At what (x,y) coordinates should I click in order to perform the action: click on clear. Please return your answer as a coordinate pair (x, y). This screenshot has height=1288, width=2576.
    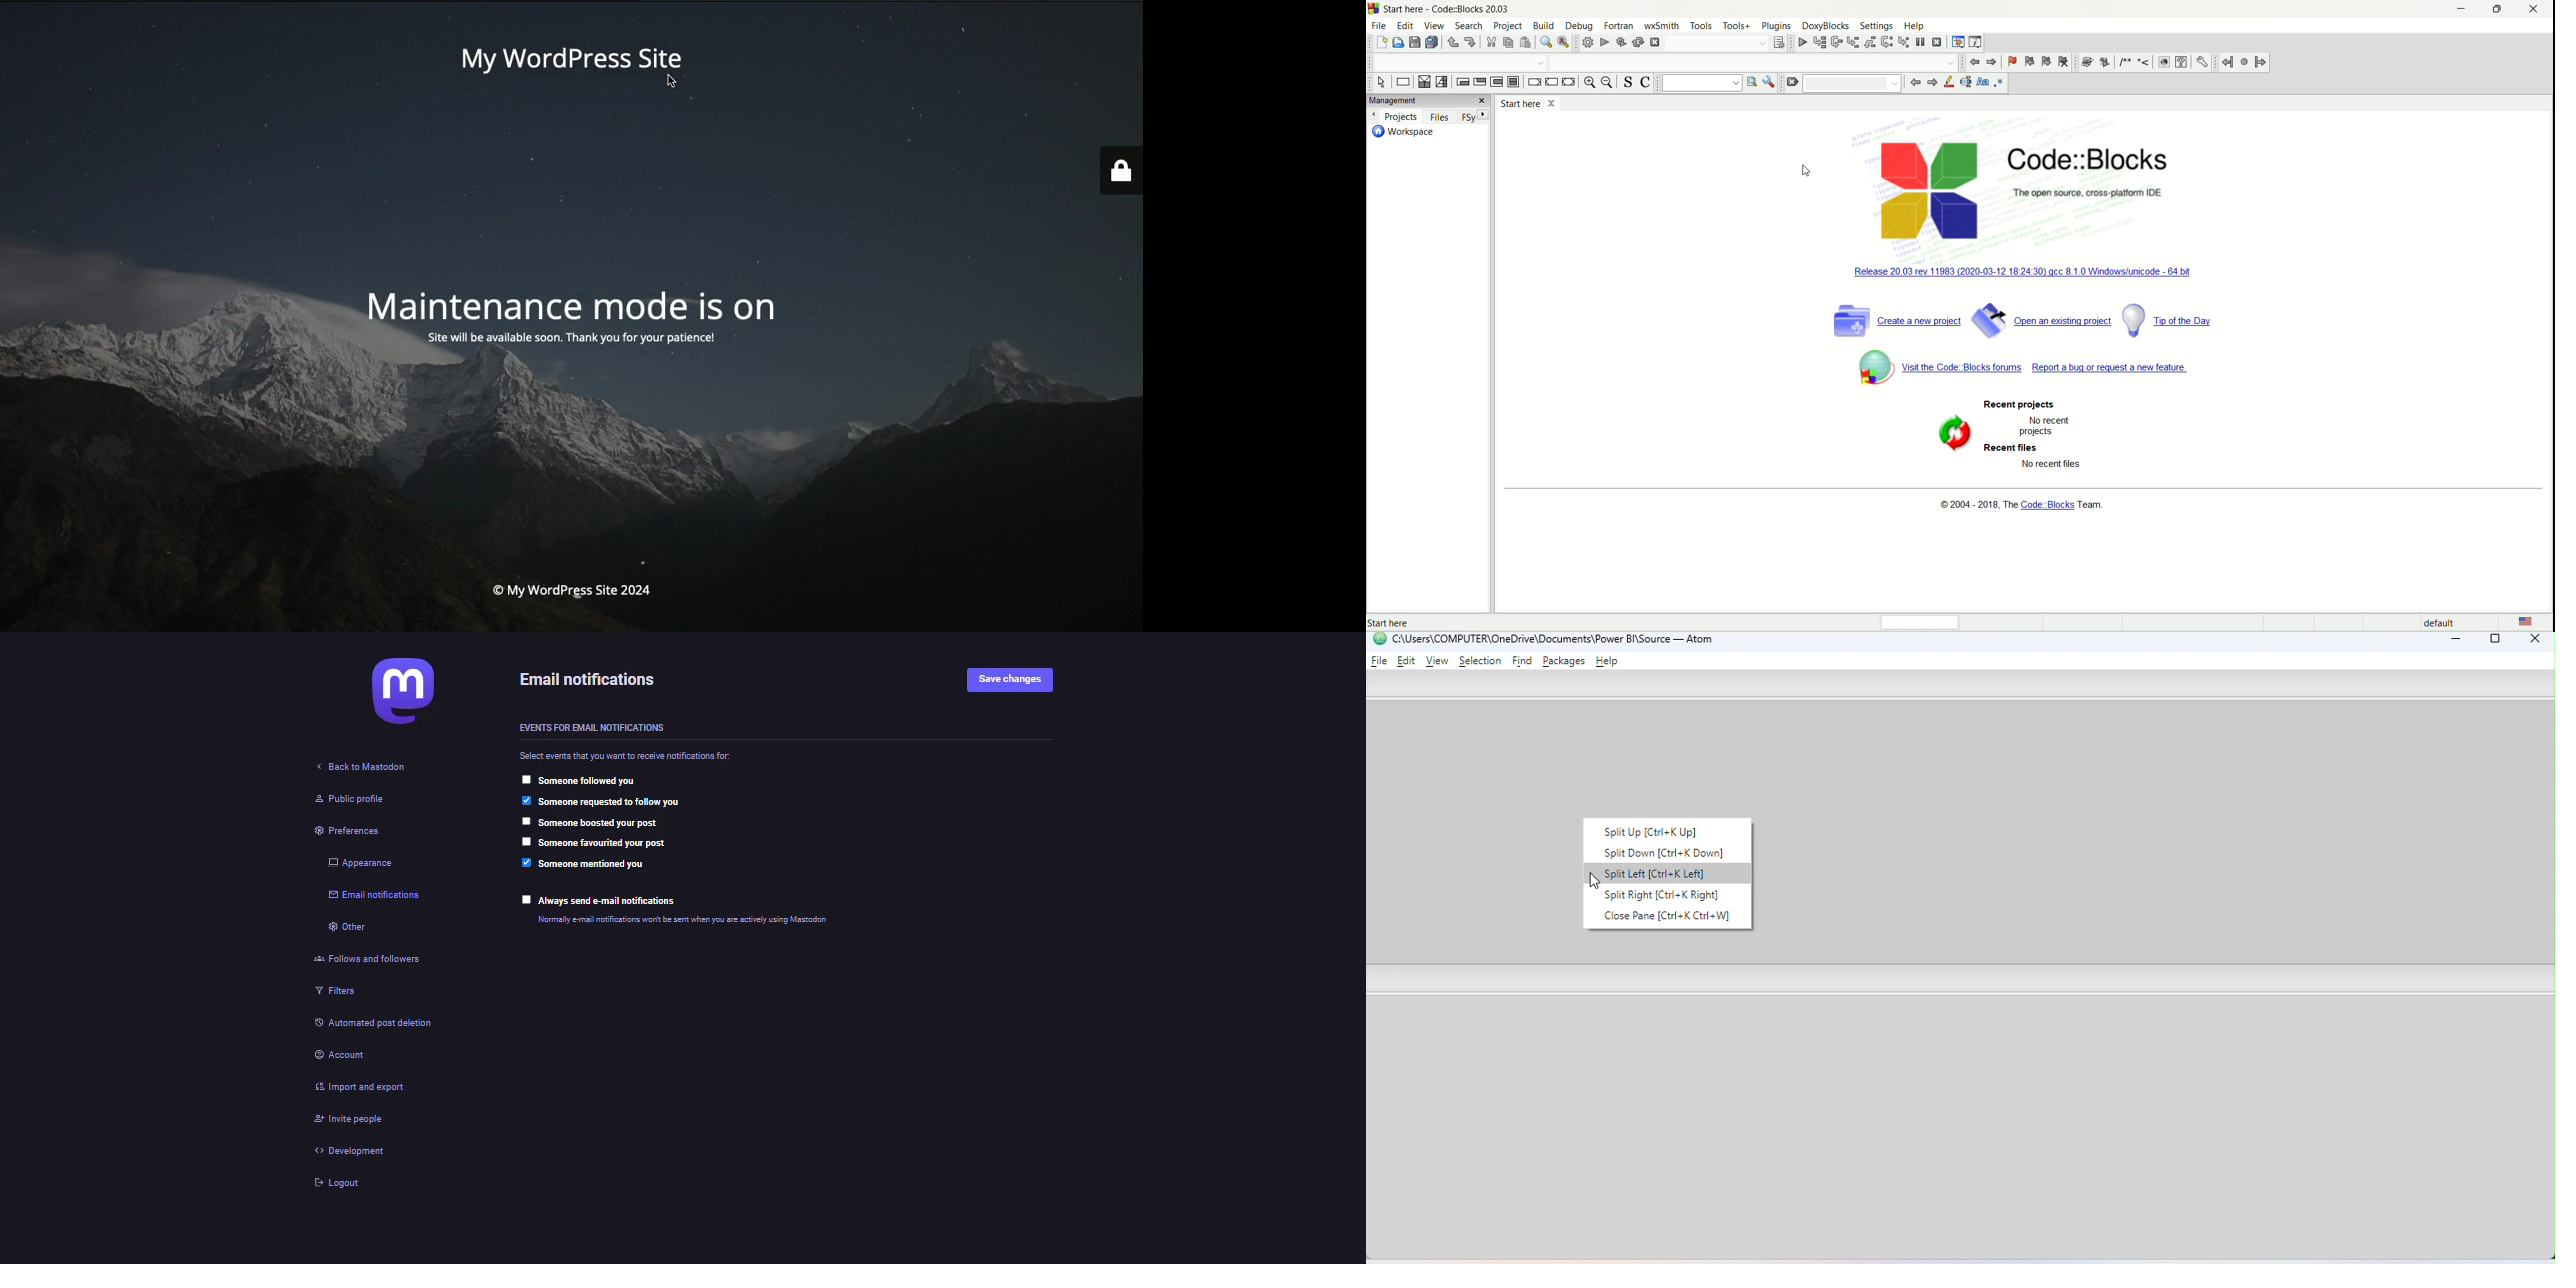
    Looking at the image, I should click on (1791, 83).